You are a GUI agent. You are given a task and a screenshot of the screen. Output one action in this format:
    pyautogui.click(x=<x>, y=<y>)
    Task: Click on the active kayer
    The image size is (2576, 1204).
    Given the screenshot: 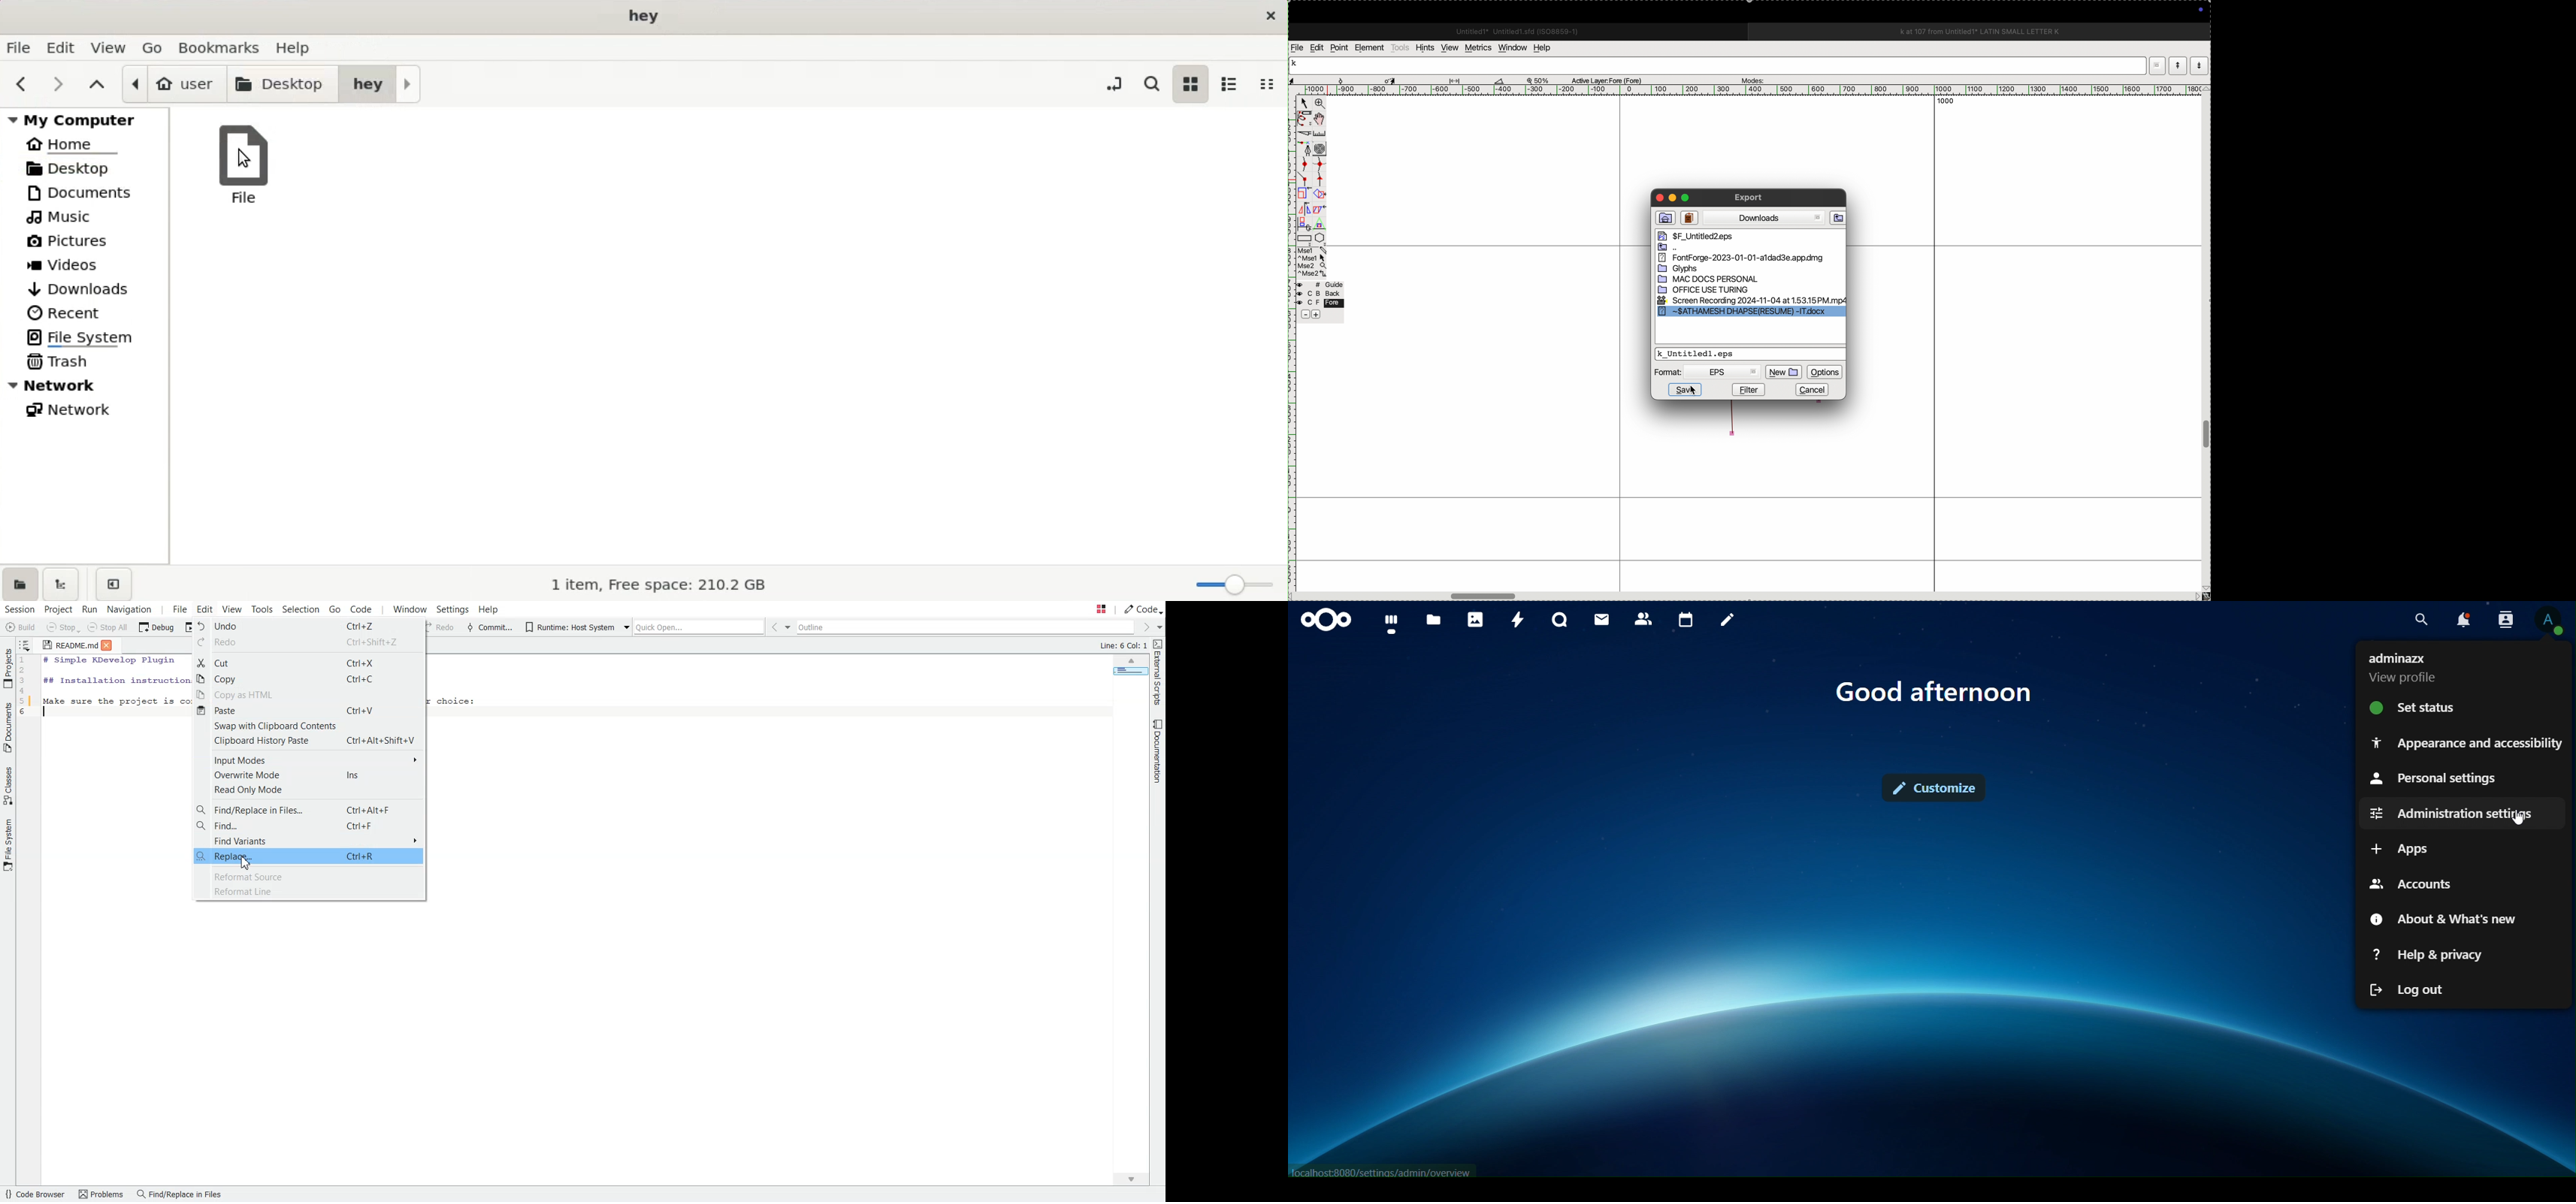 What is the action you would take?
    pyautogui.click(x=1612, y=80)
    